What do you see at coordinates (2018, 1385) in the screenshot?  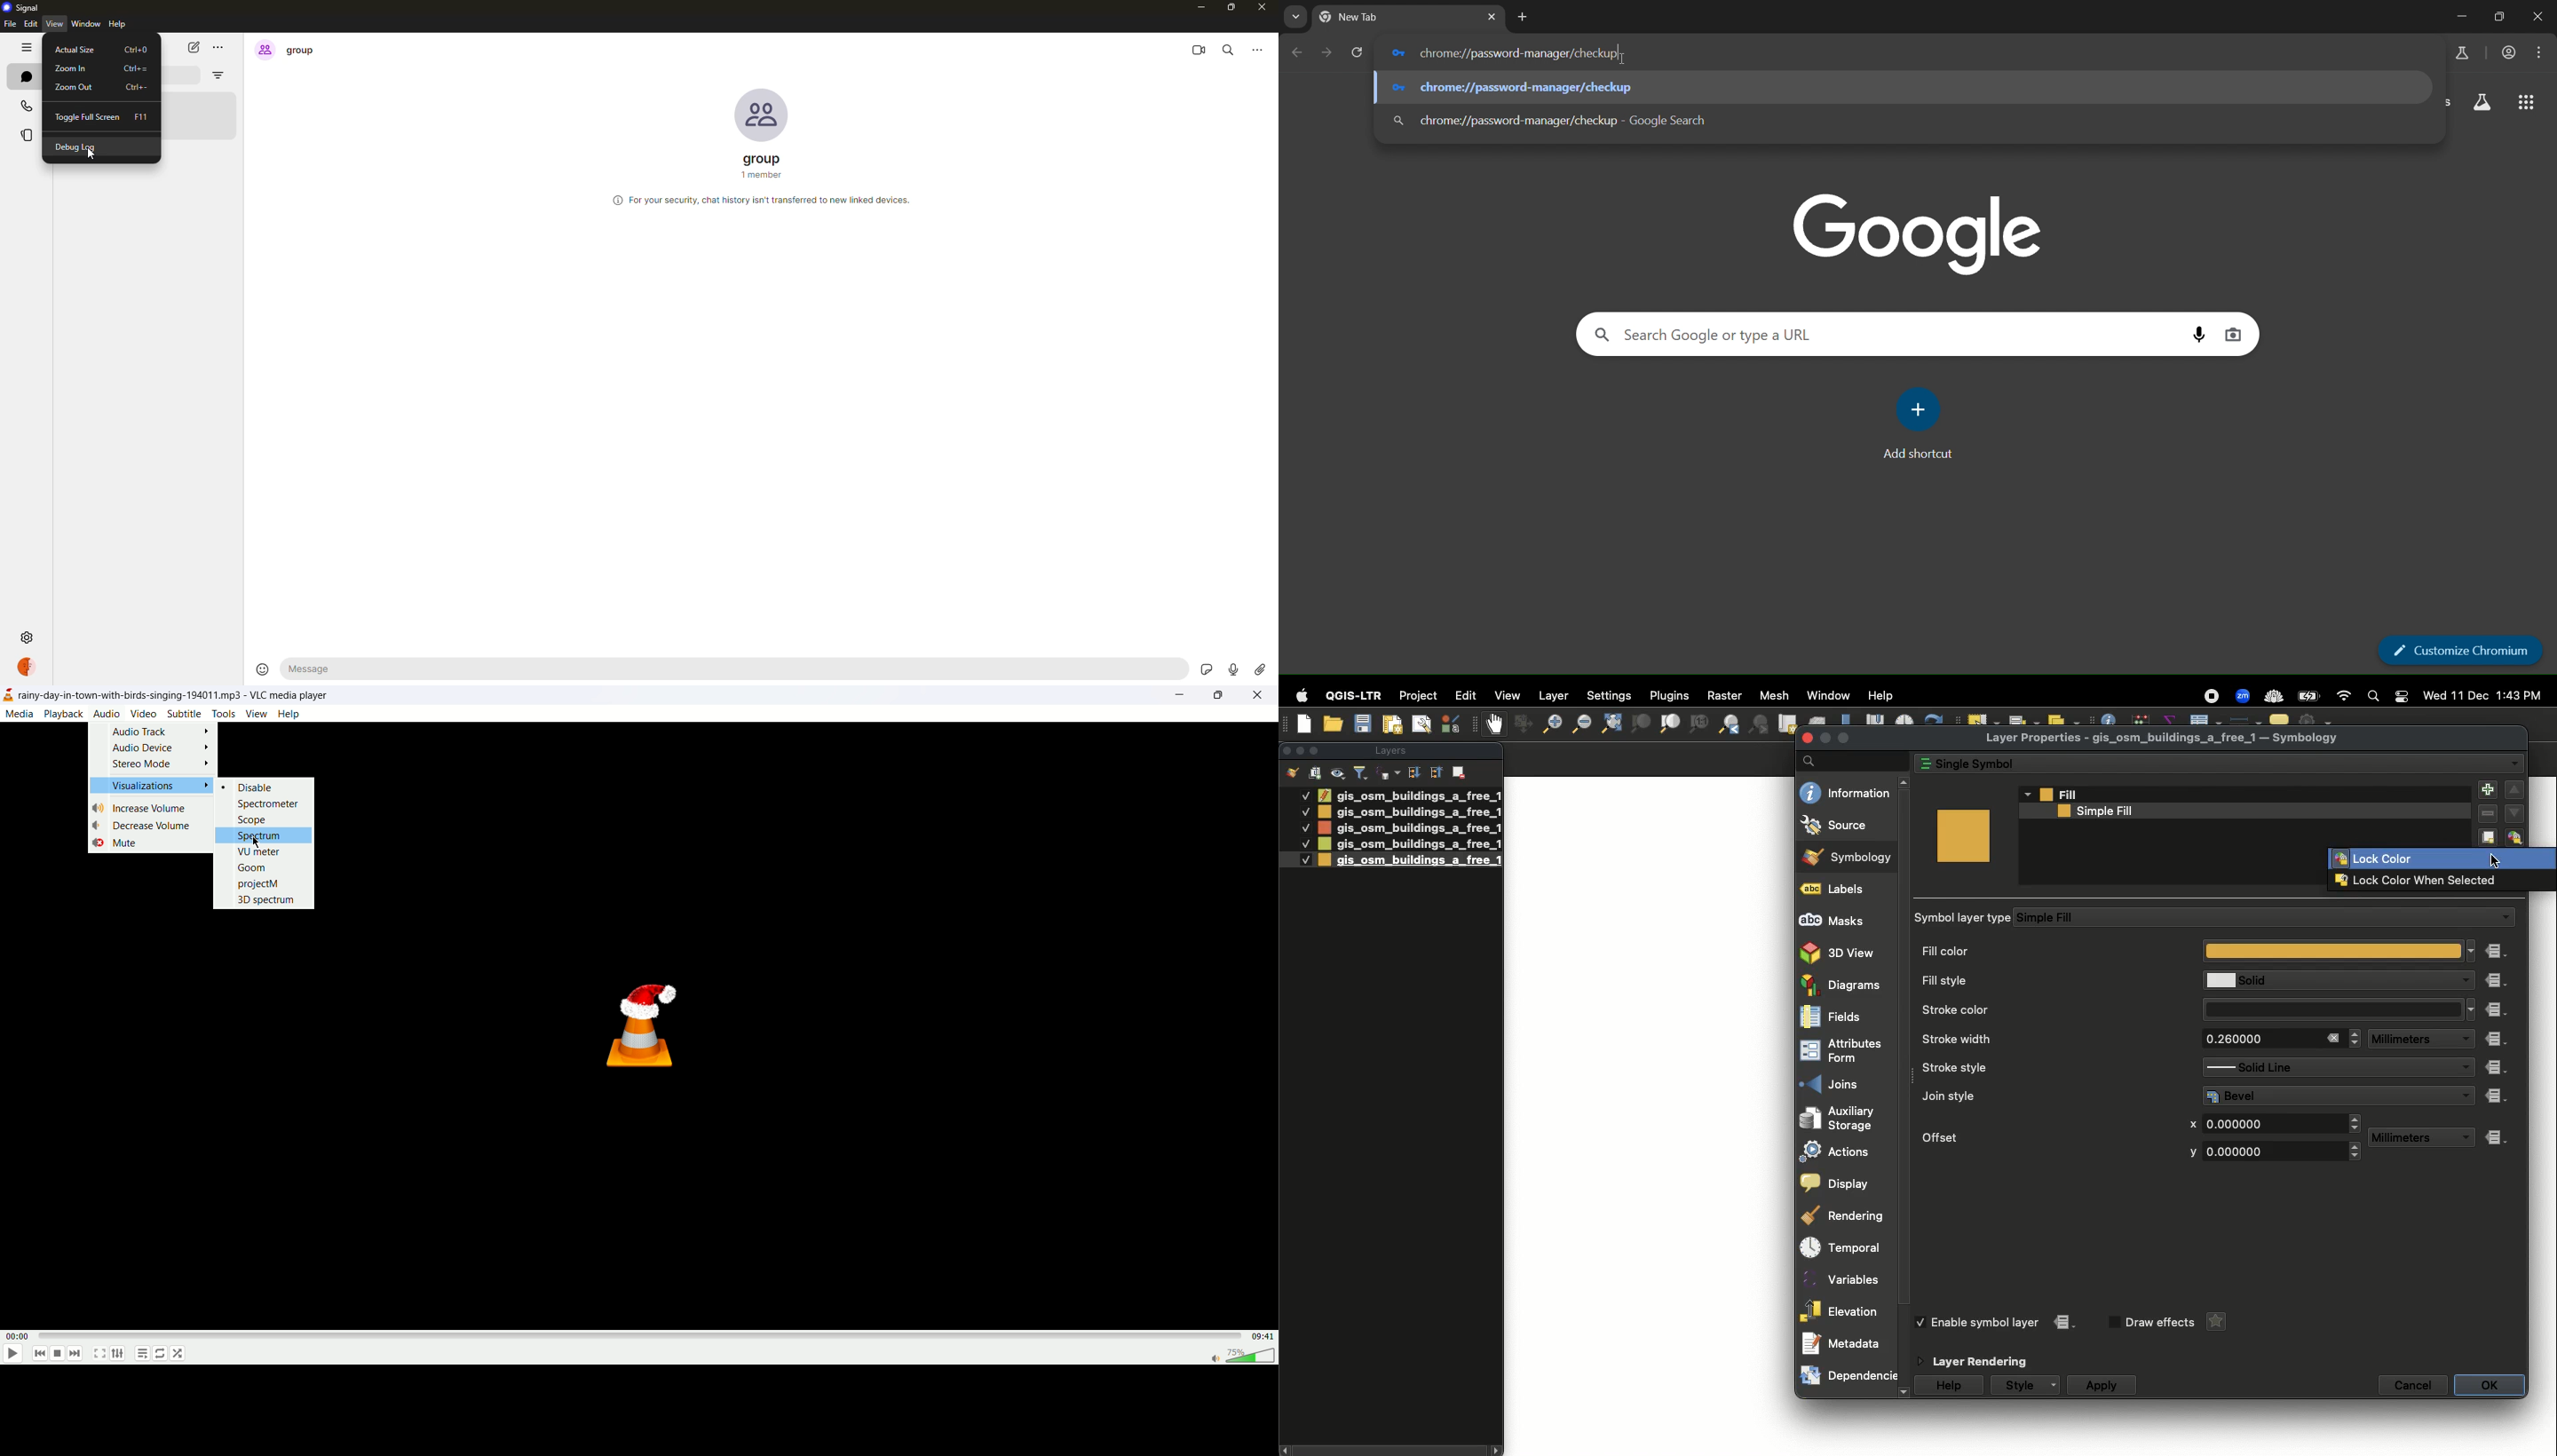 I see `Style` at bounding box center [2018, 1385].